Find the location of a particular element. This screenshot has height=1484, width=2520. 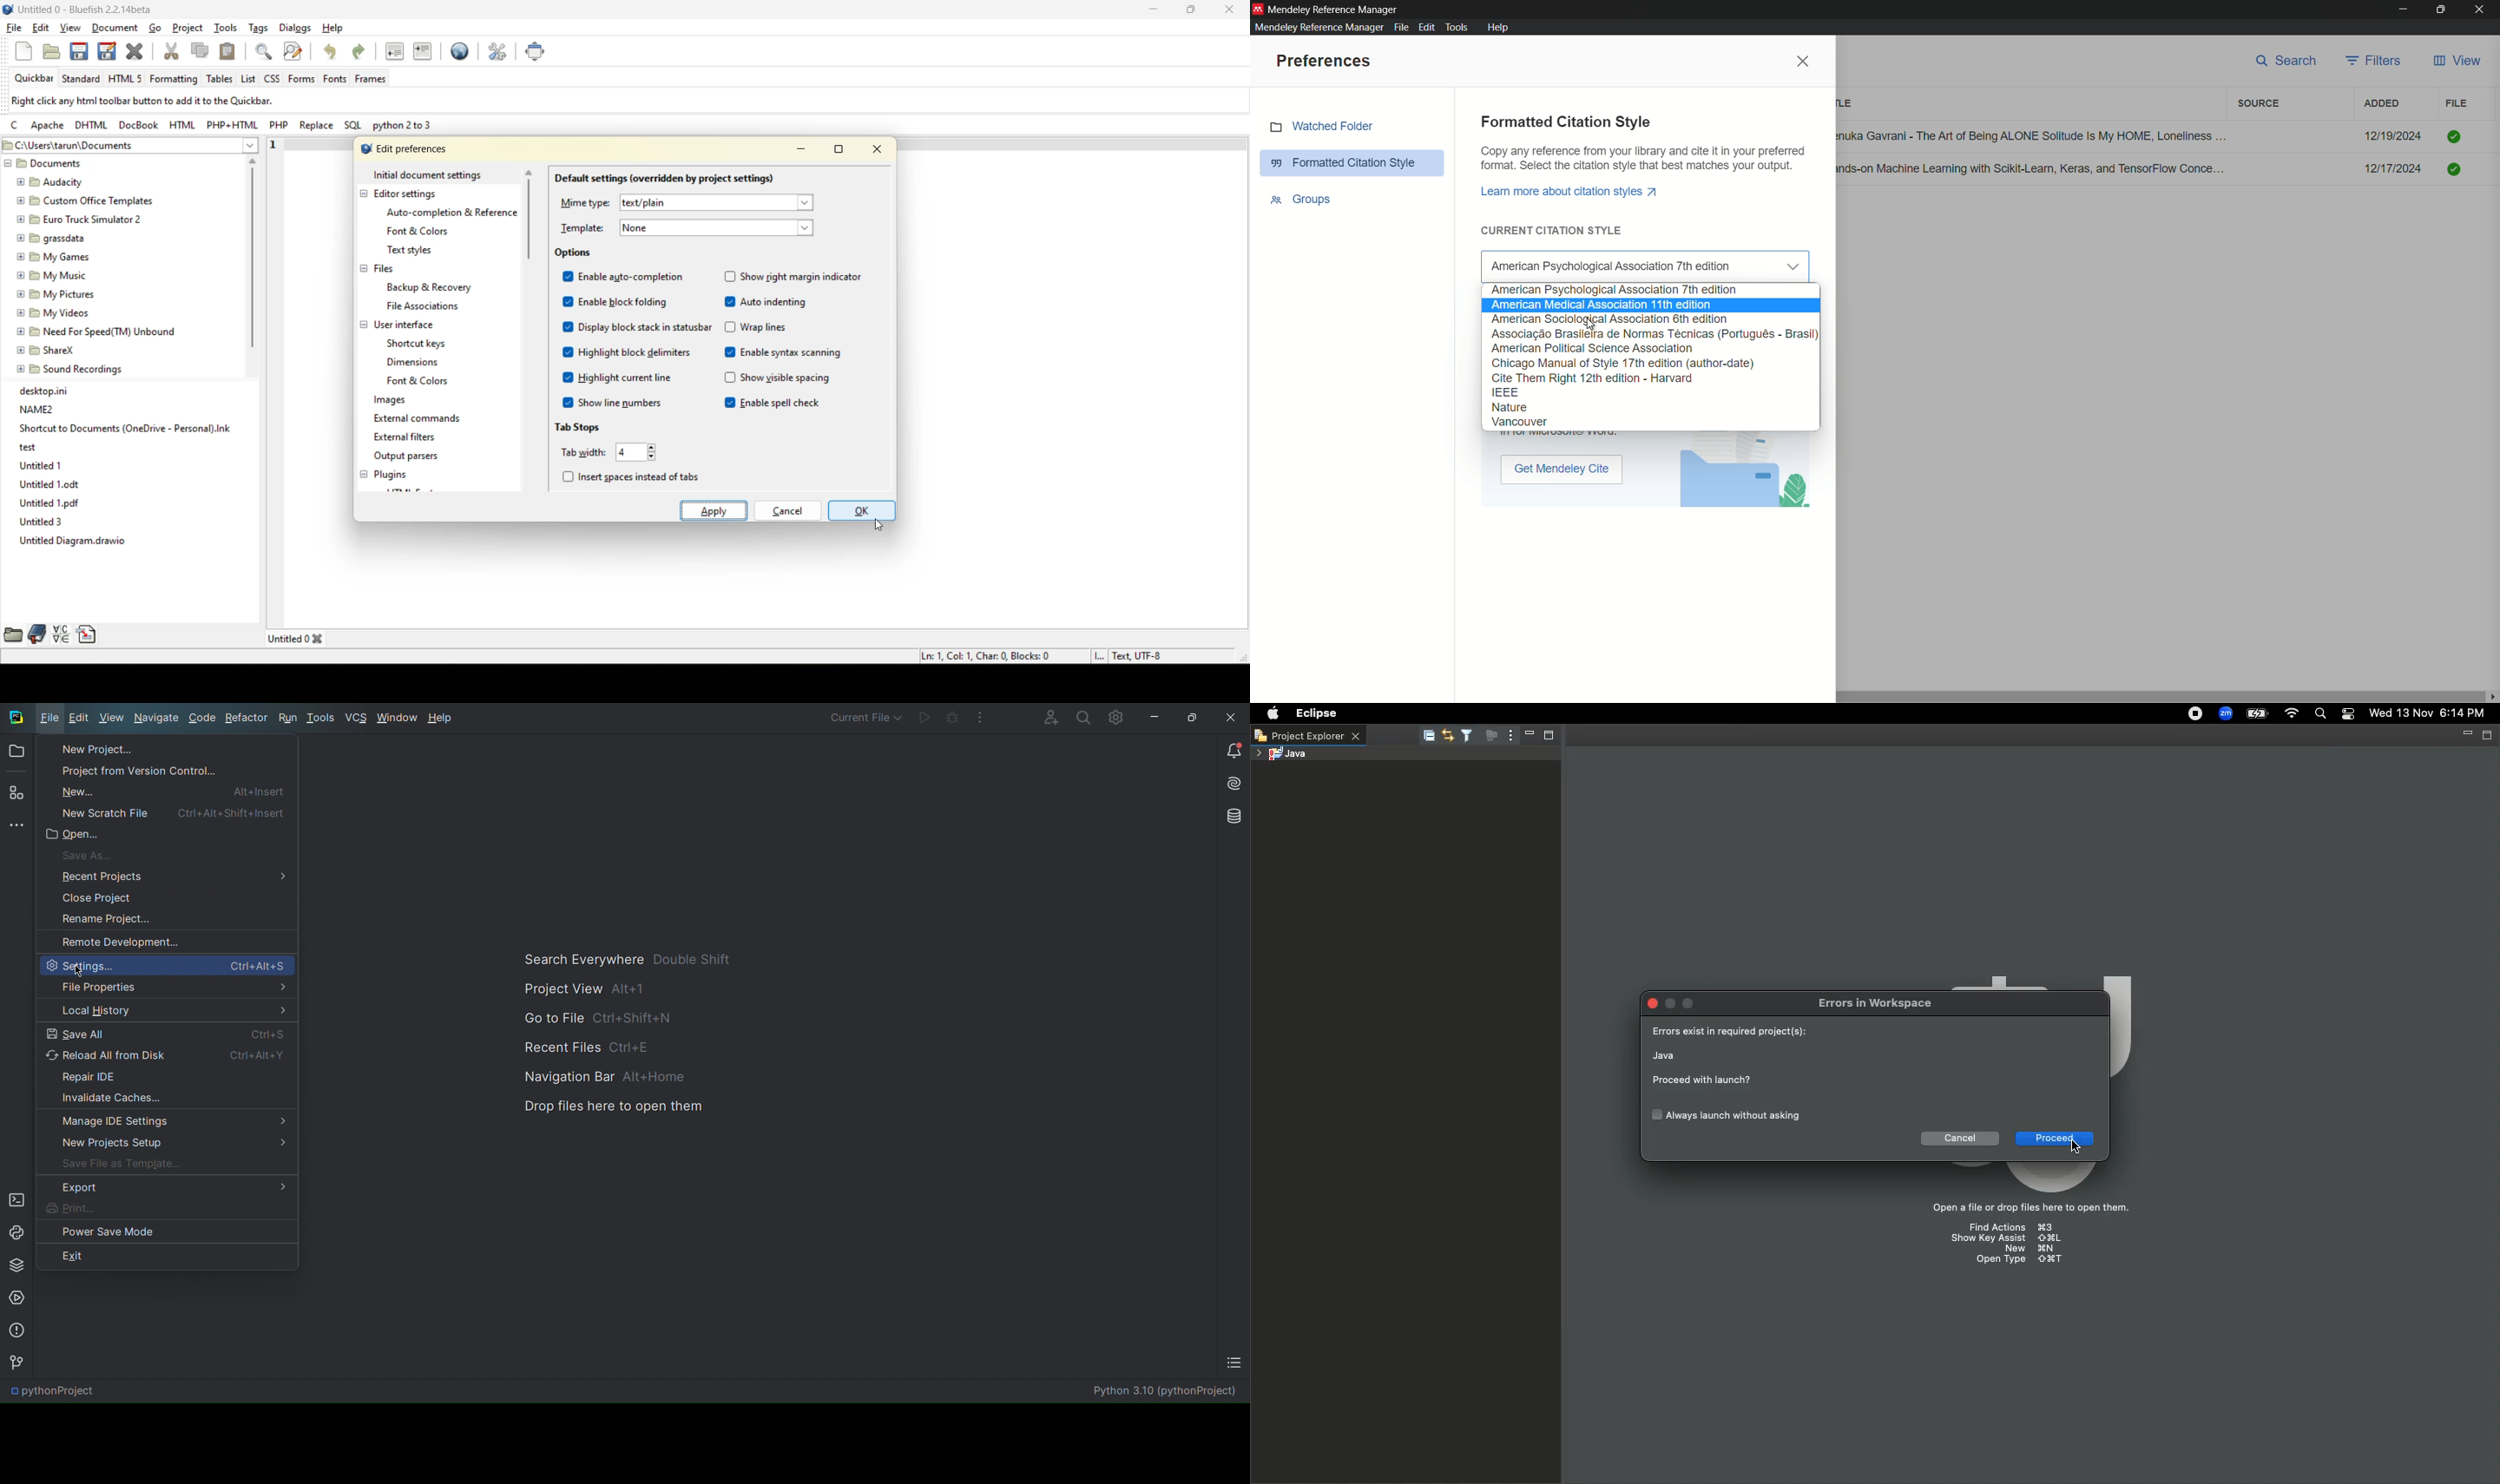

Logo is located at coordinates (13, 717).